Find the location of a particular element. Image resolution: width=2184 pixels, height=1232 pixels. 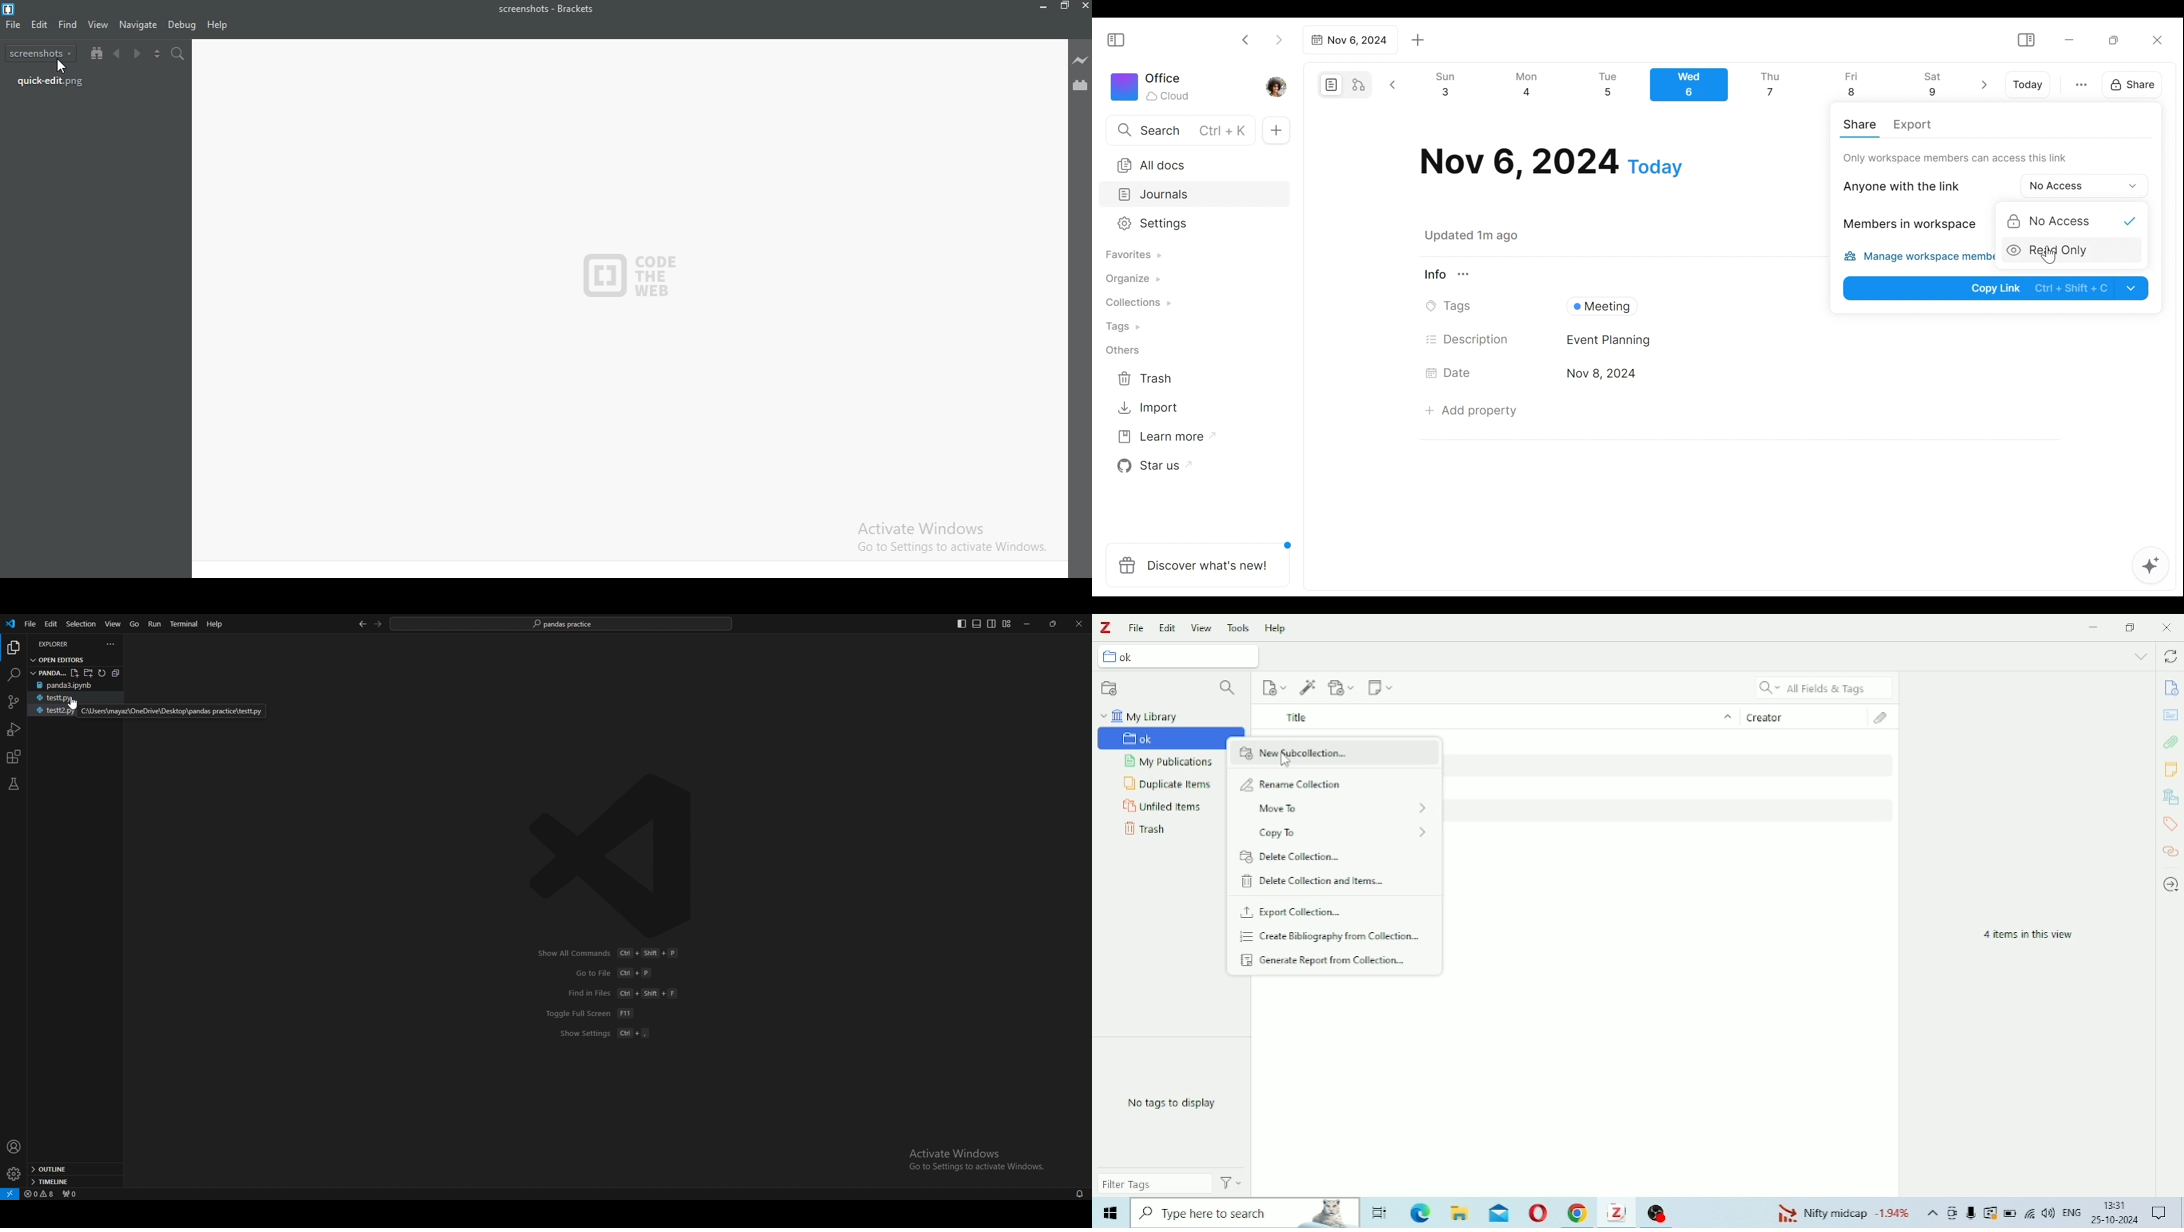

Live preview is located at coordinates (1079, 61).